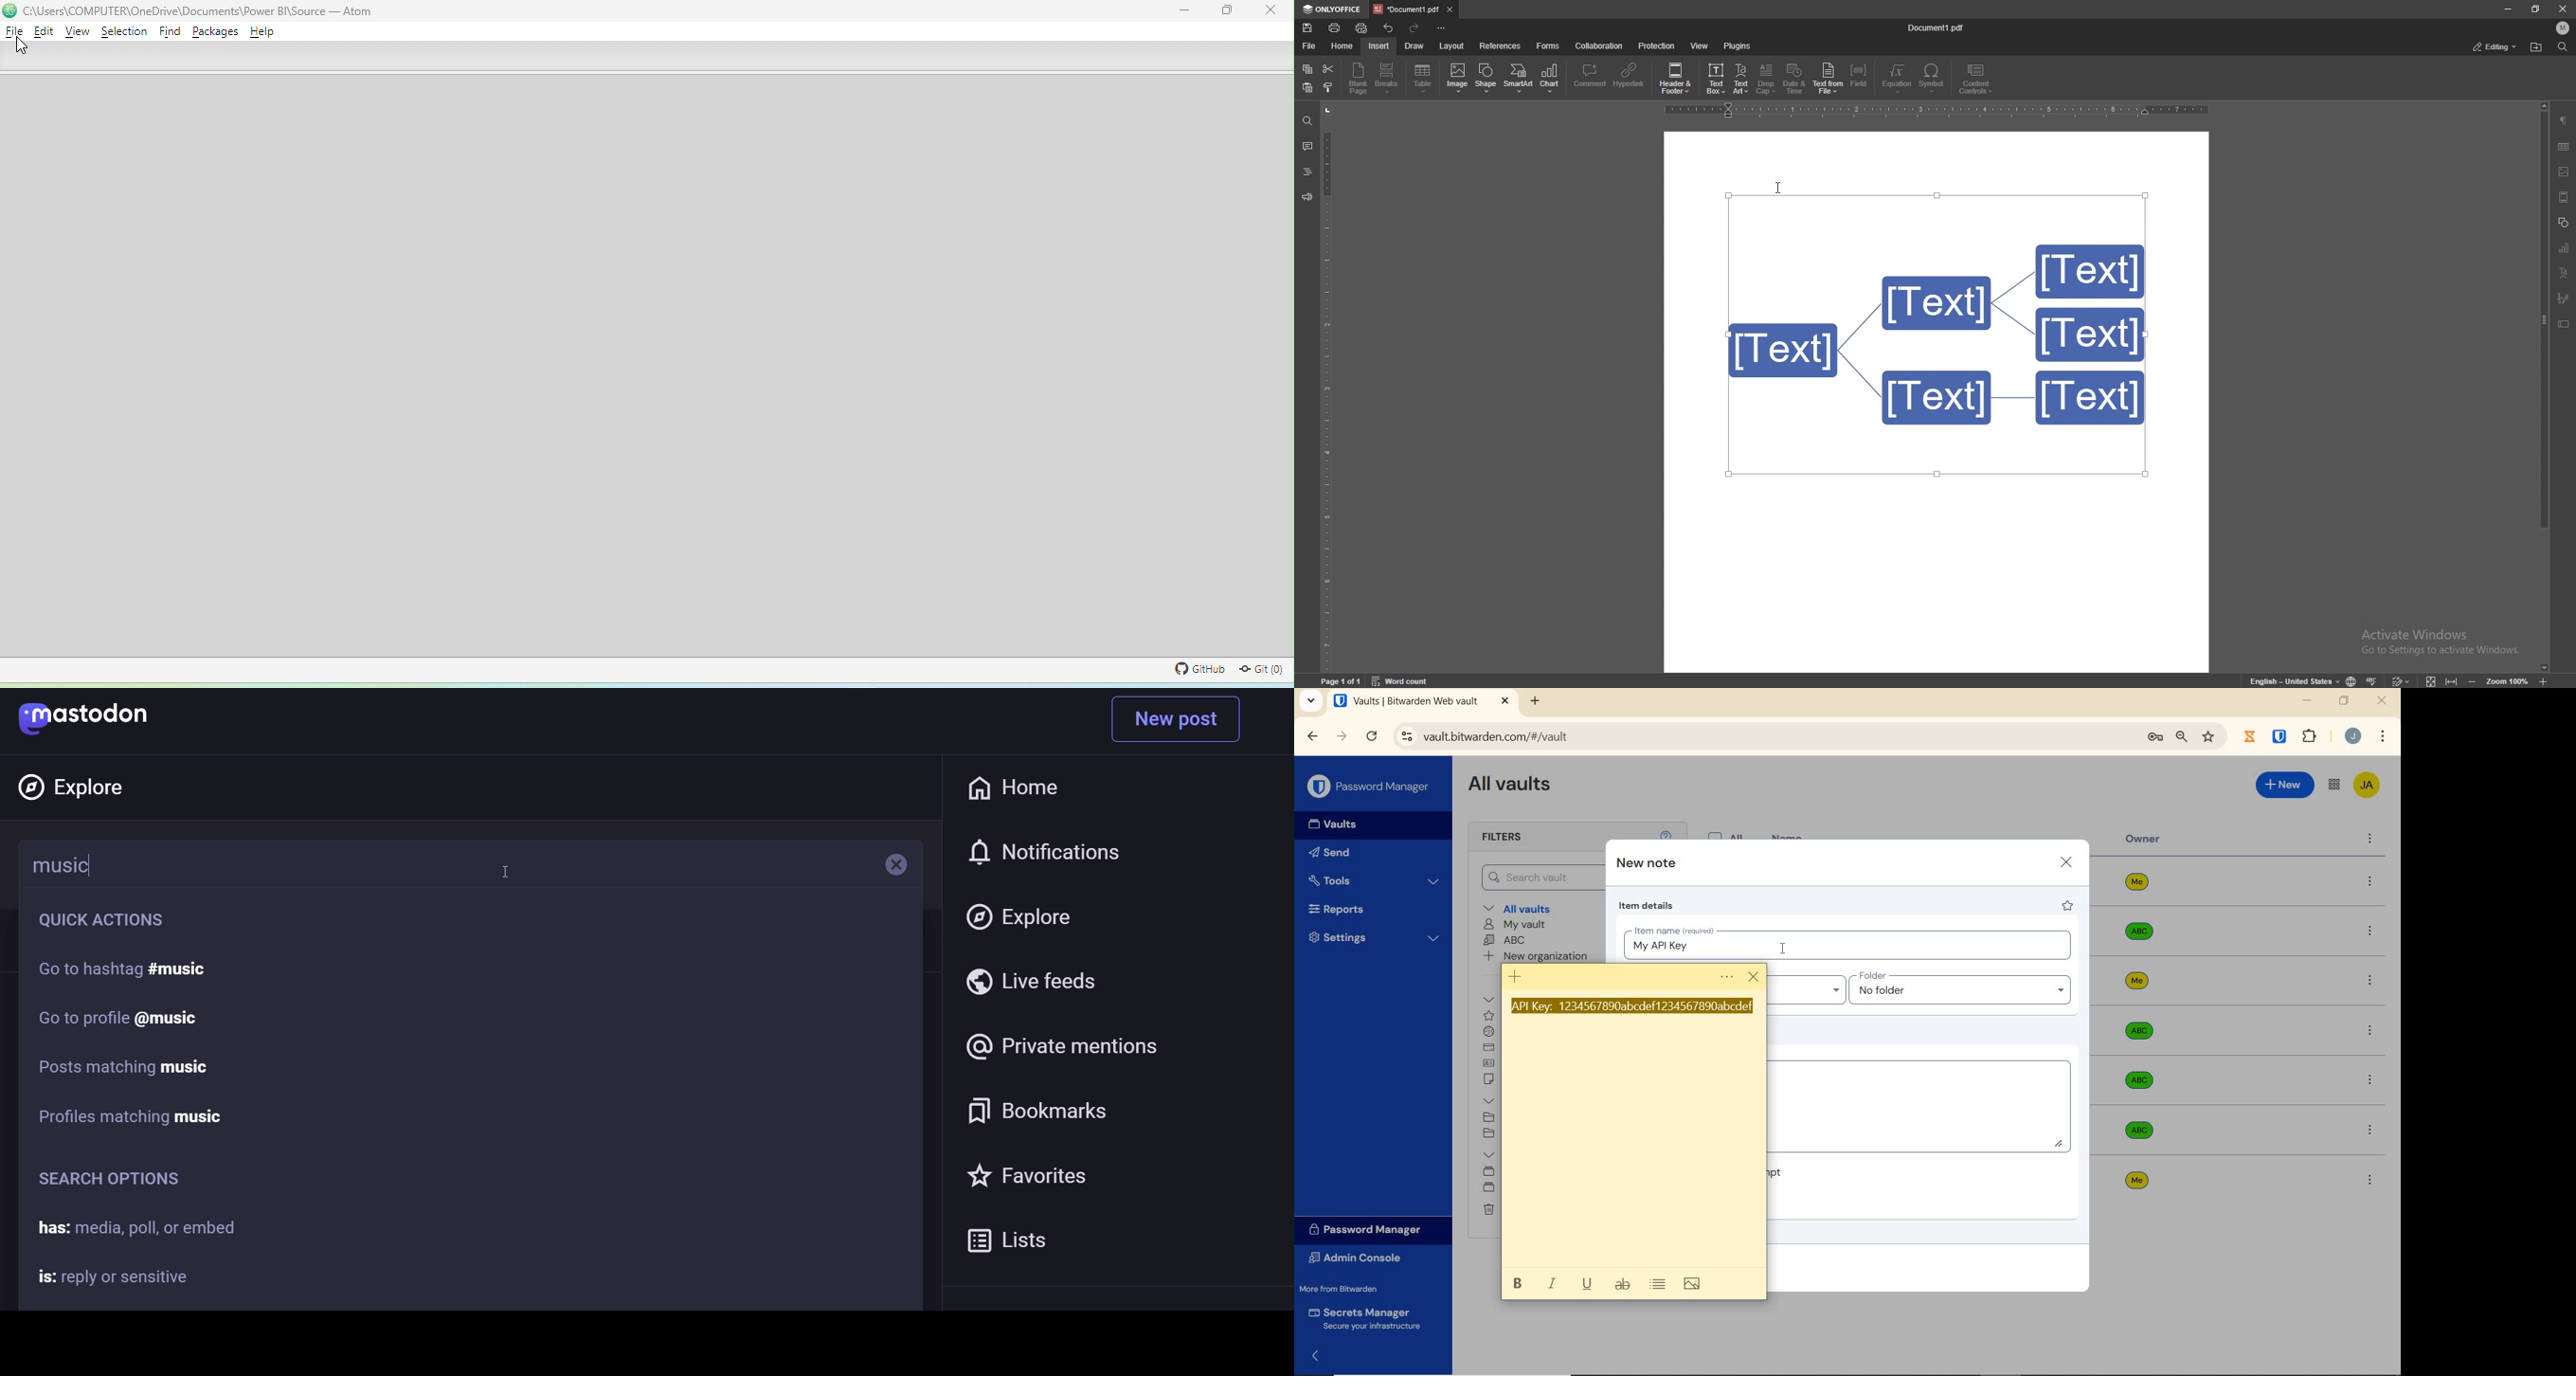 The image size is (2576, 1400). What do you see at coordinates (102, 922) in the screenshot?
I see `quick action` at bounding box center [102, 922].